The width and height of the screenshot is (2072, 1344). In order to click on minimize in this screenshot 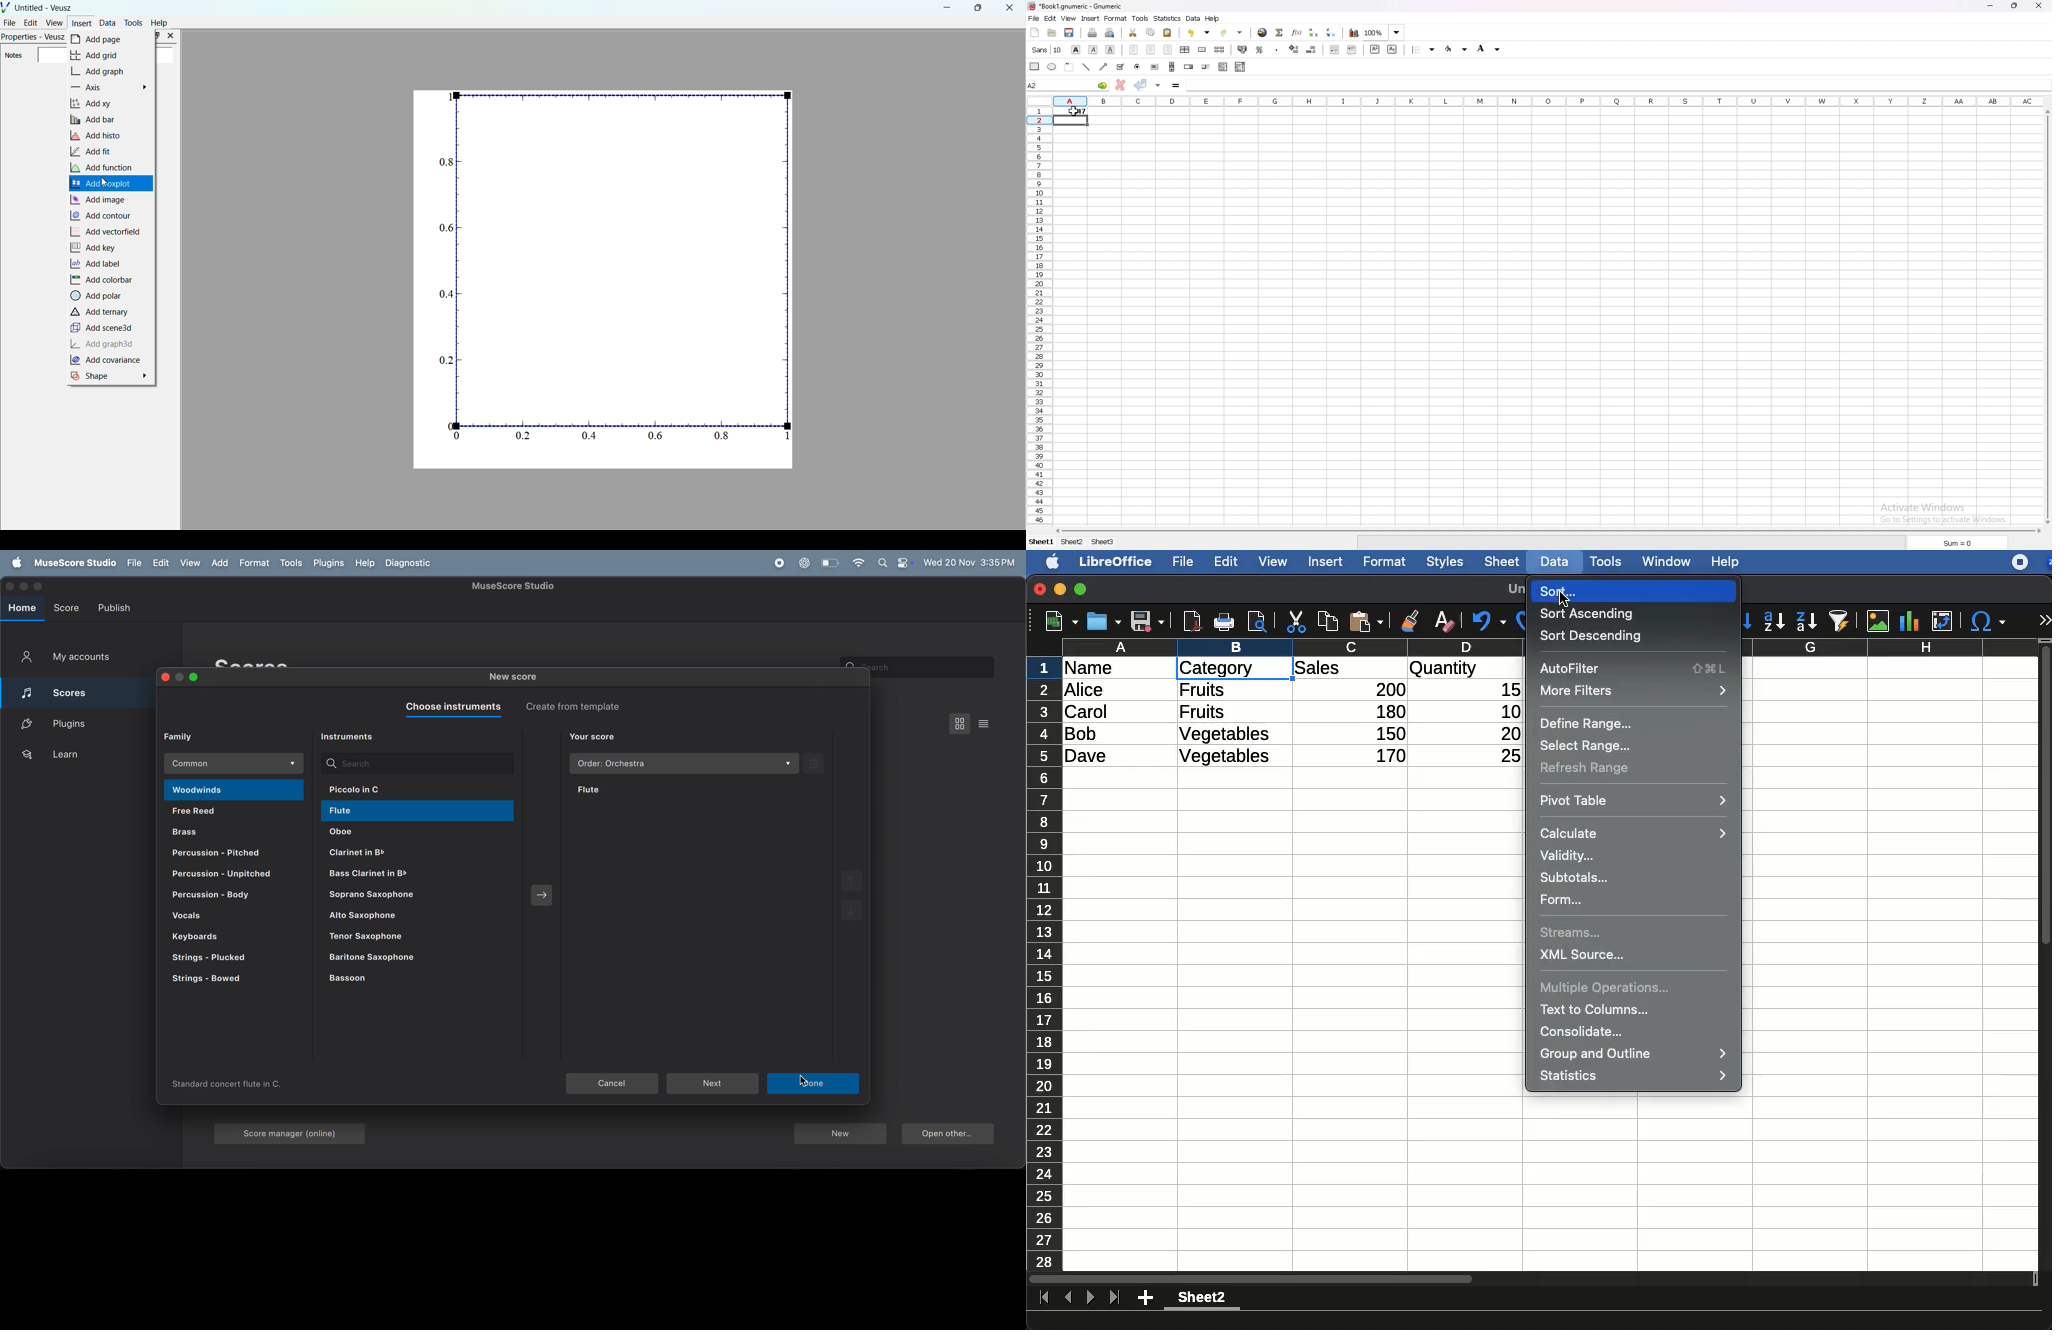, I will do `click(180, 677)`.